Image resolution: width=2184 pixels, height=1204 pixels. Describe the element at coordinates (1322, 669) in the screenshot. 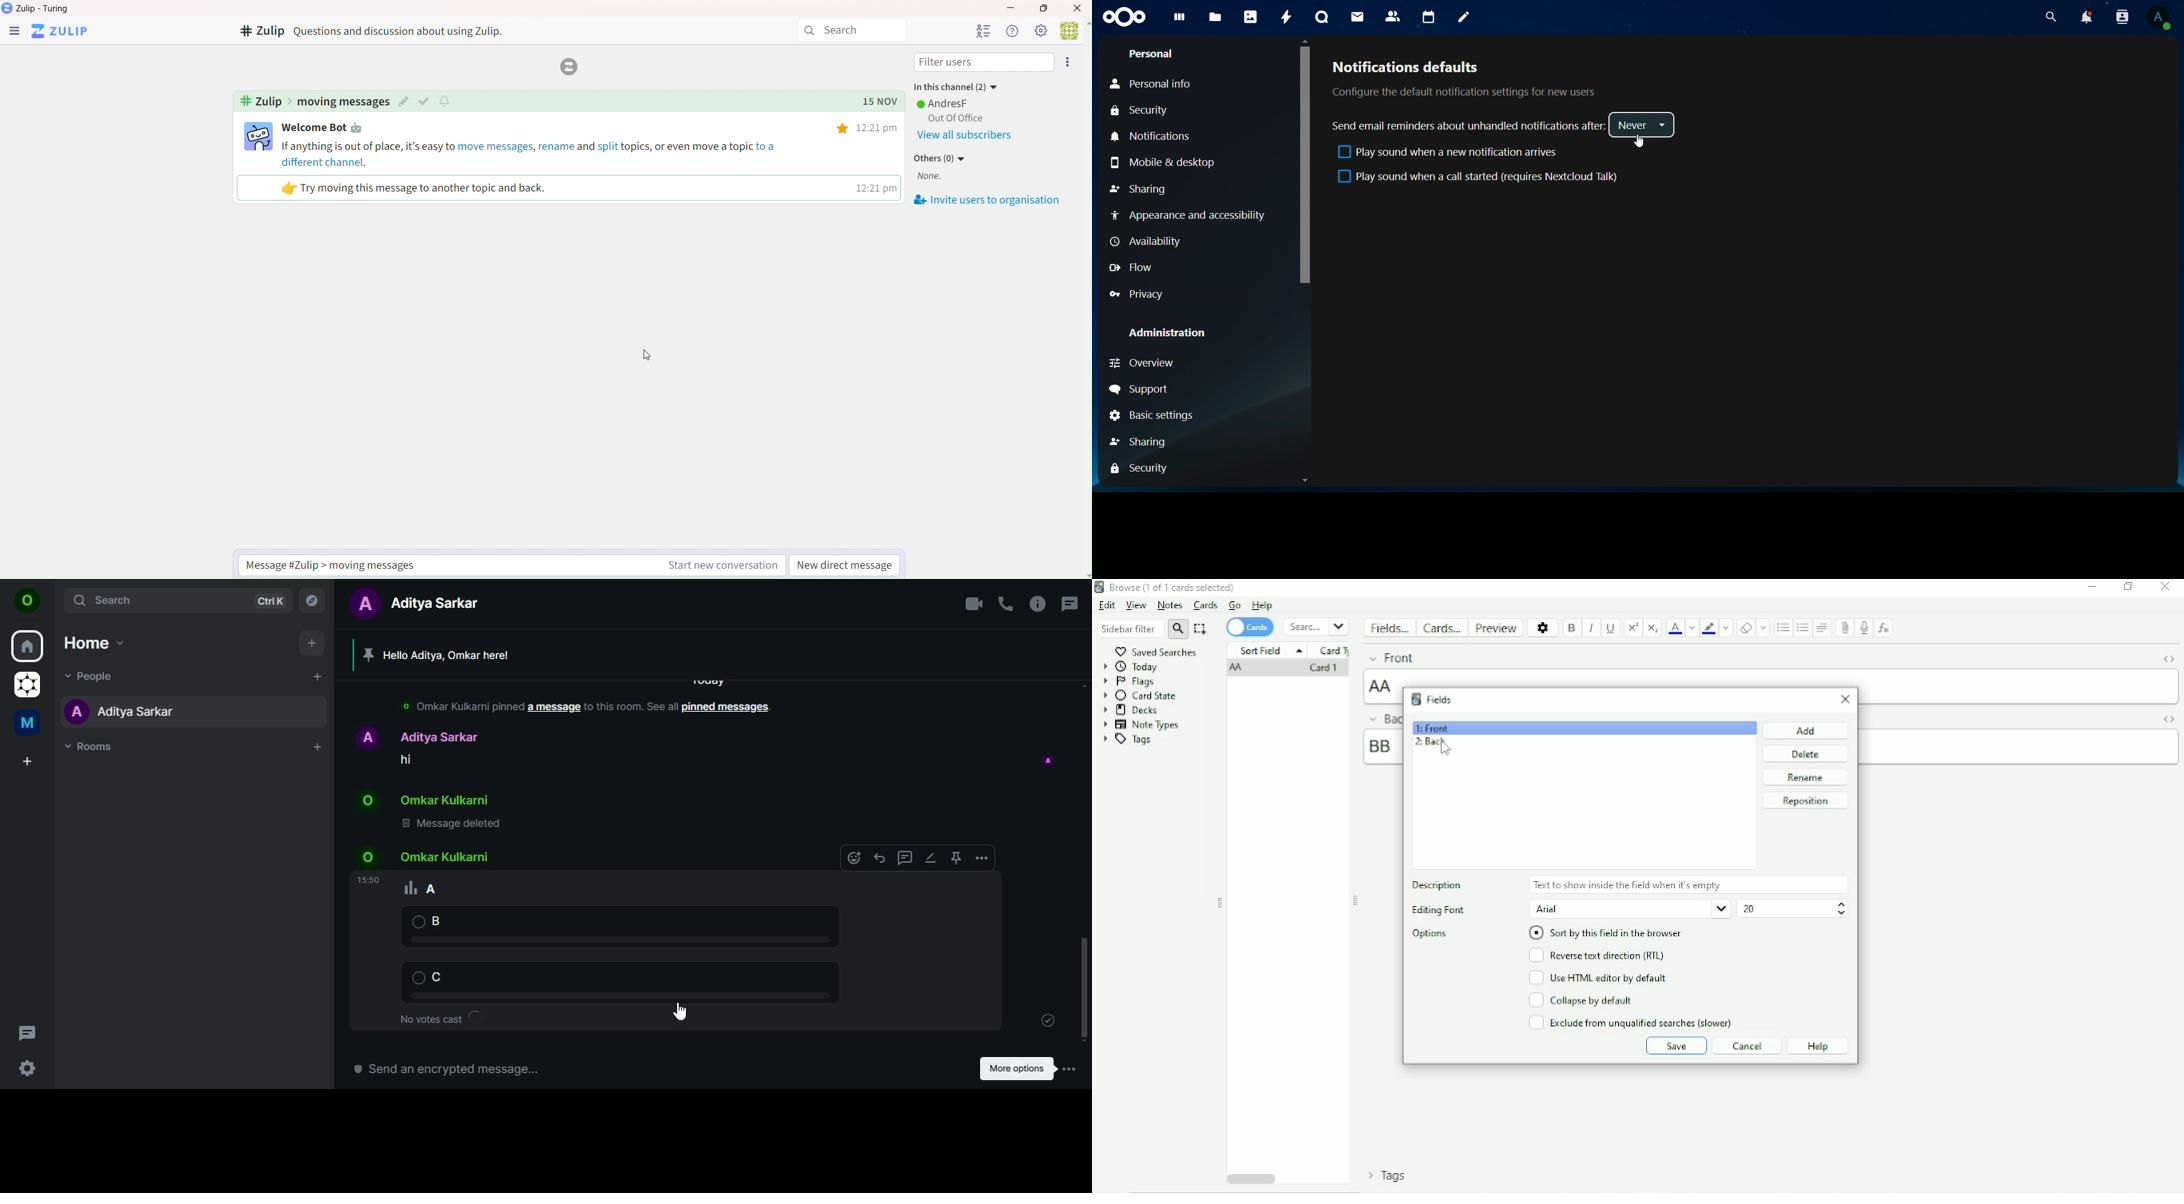

I see `Card 1` at that location.